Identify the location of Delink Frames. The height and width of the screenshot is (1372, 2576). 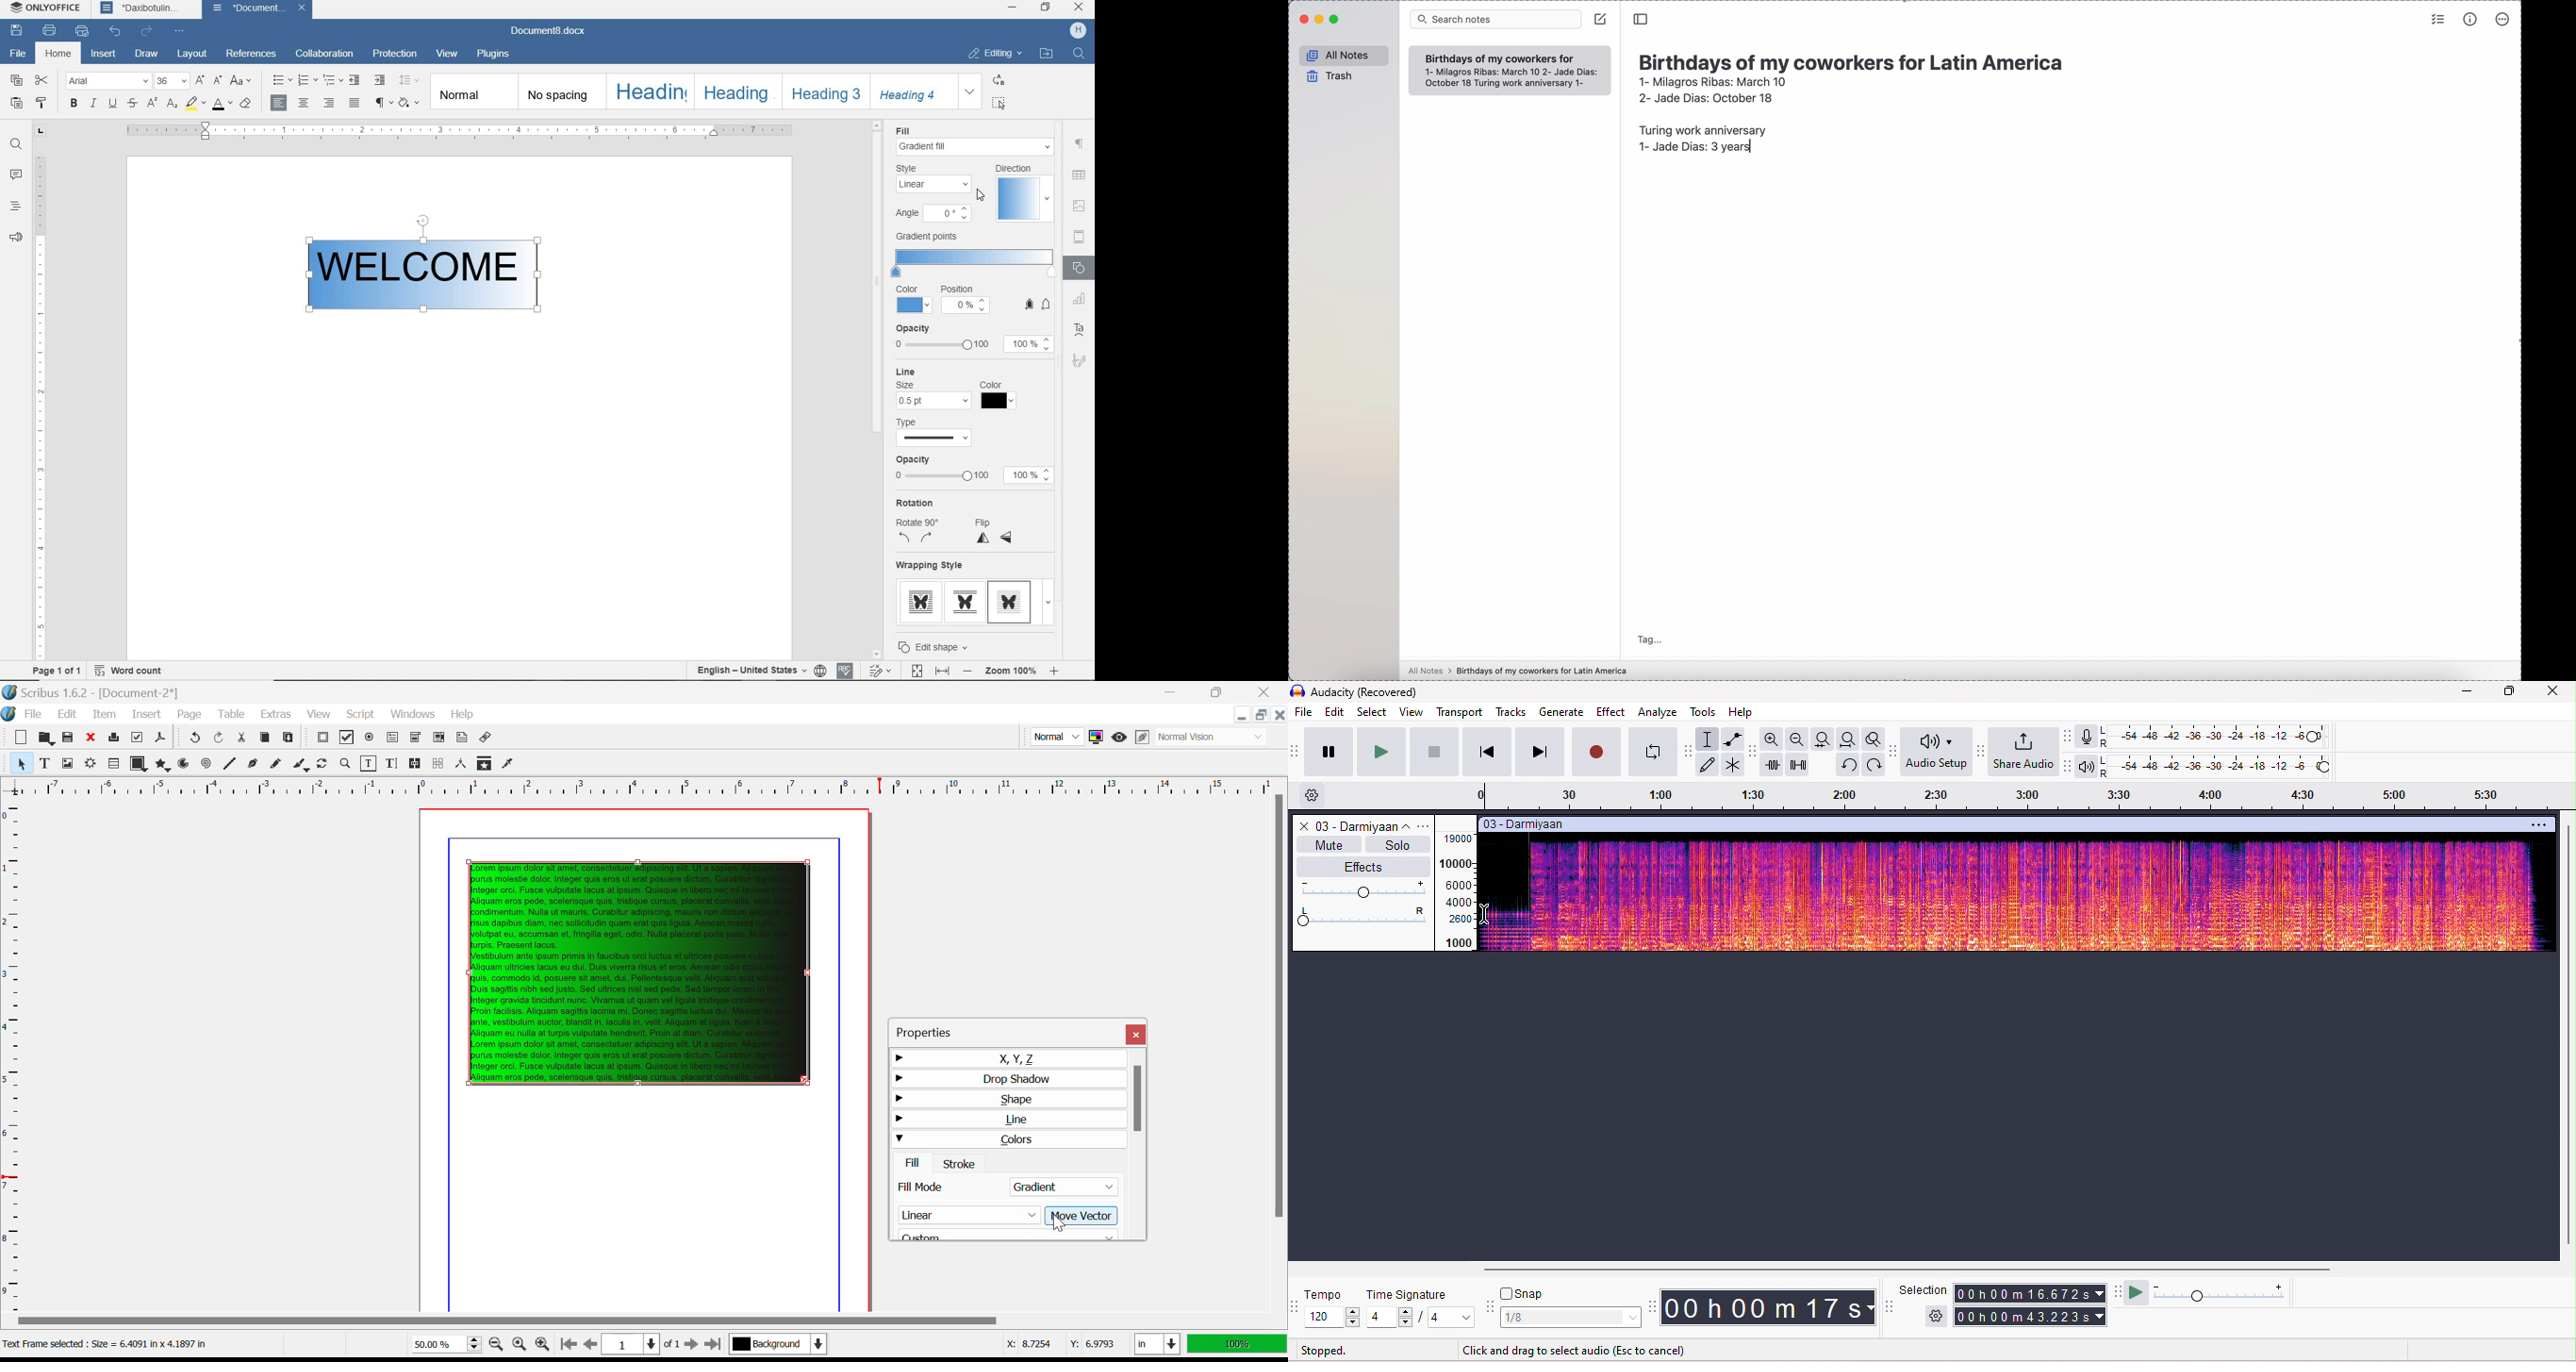
(439, 764).